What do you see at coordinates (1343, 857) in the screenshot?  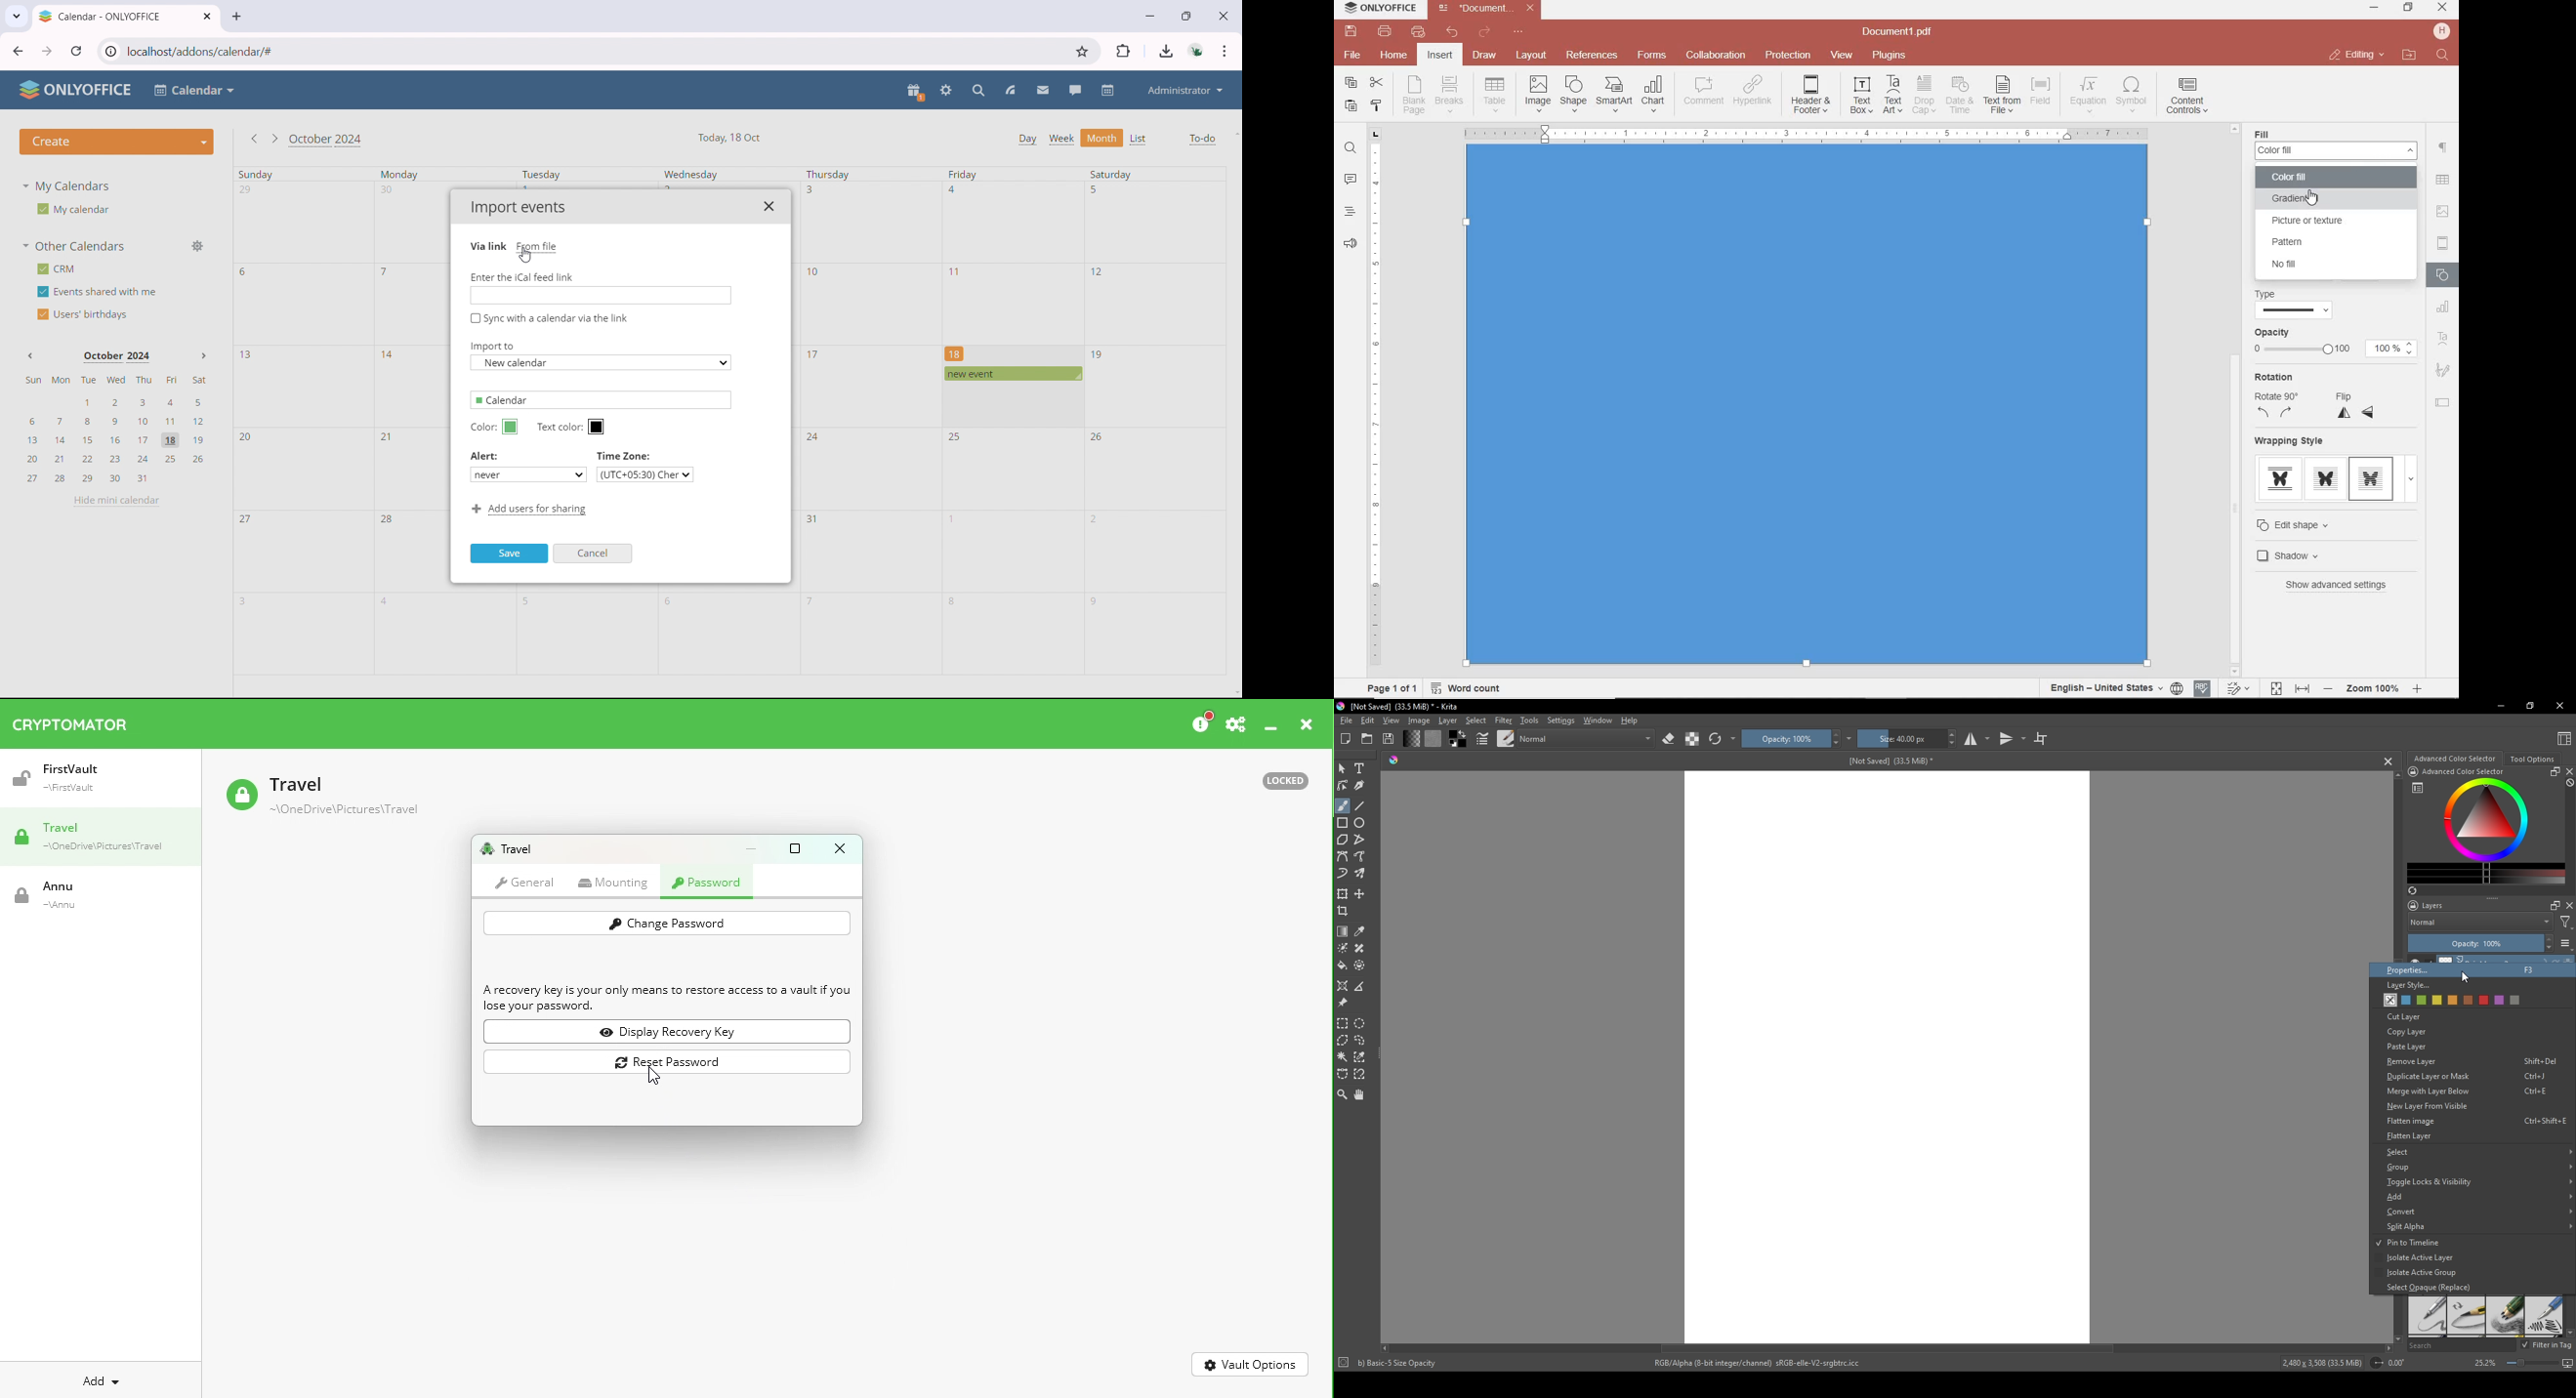 I see `bezier` at bounding box center [1343, 857].